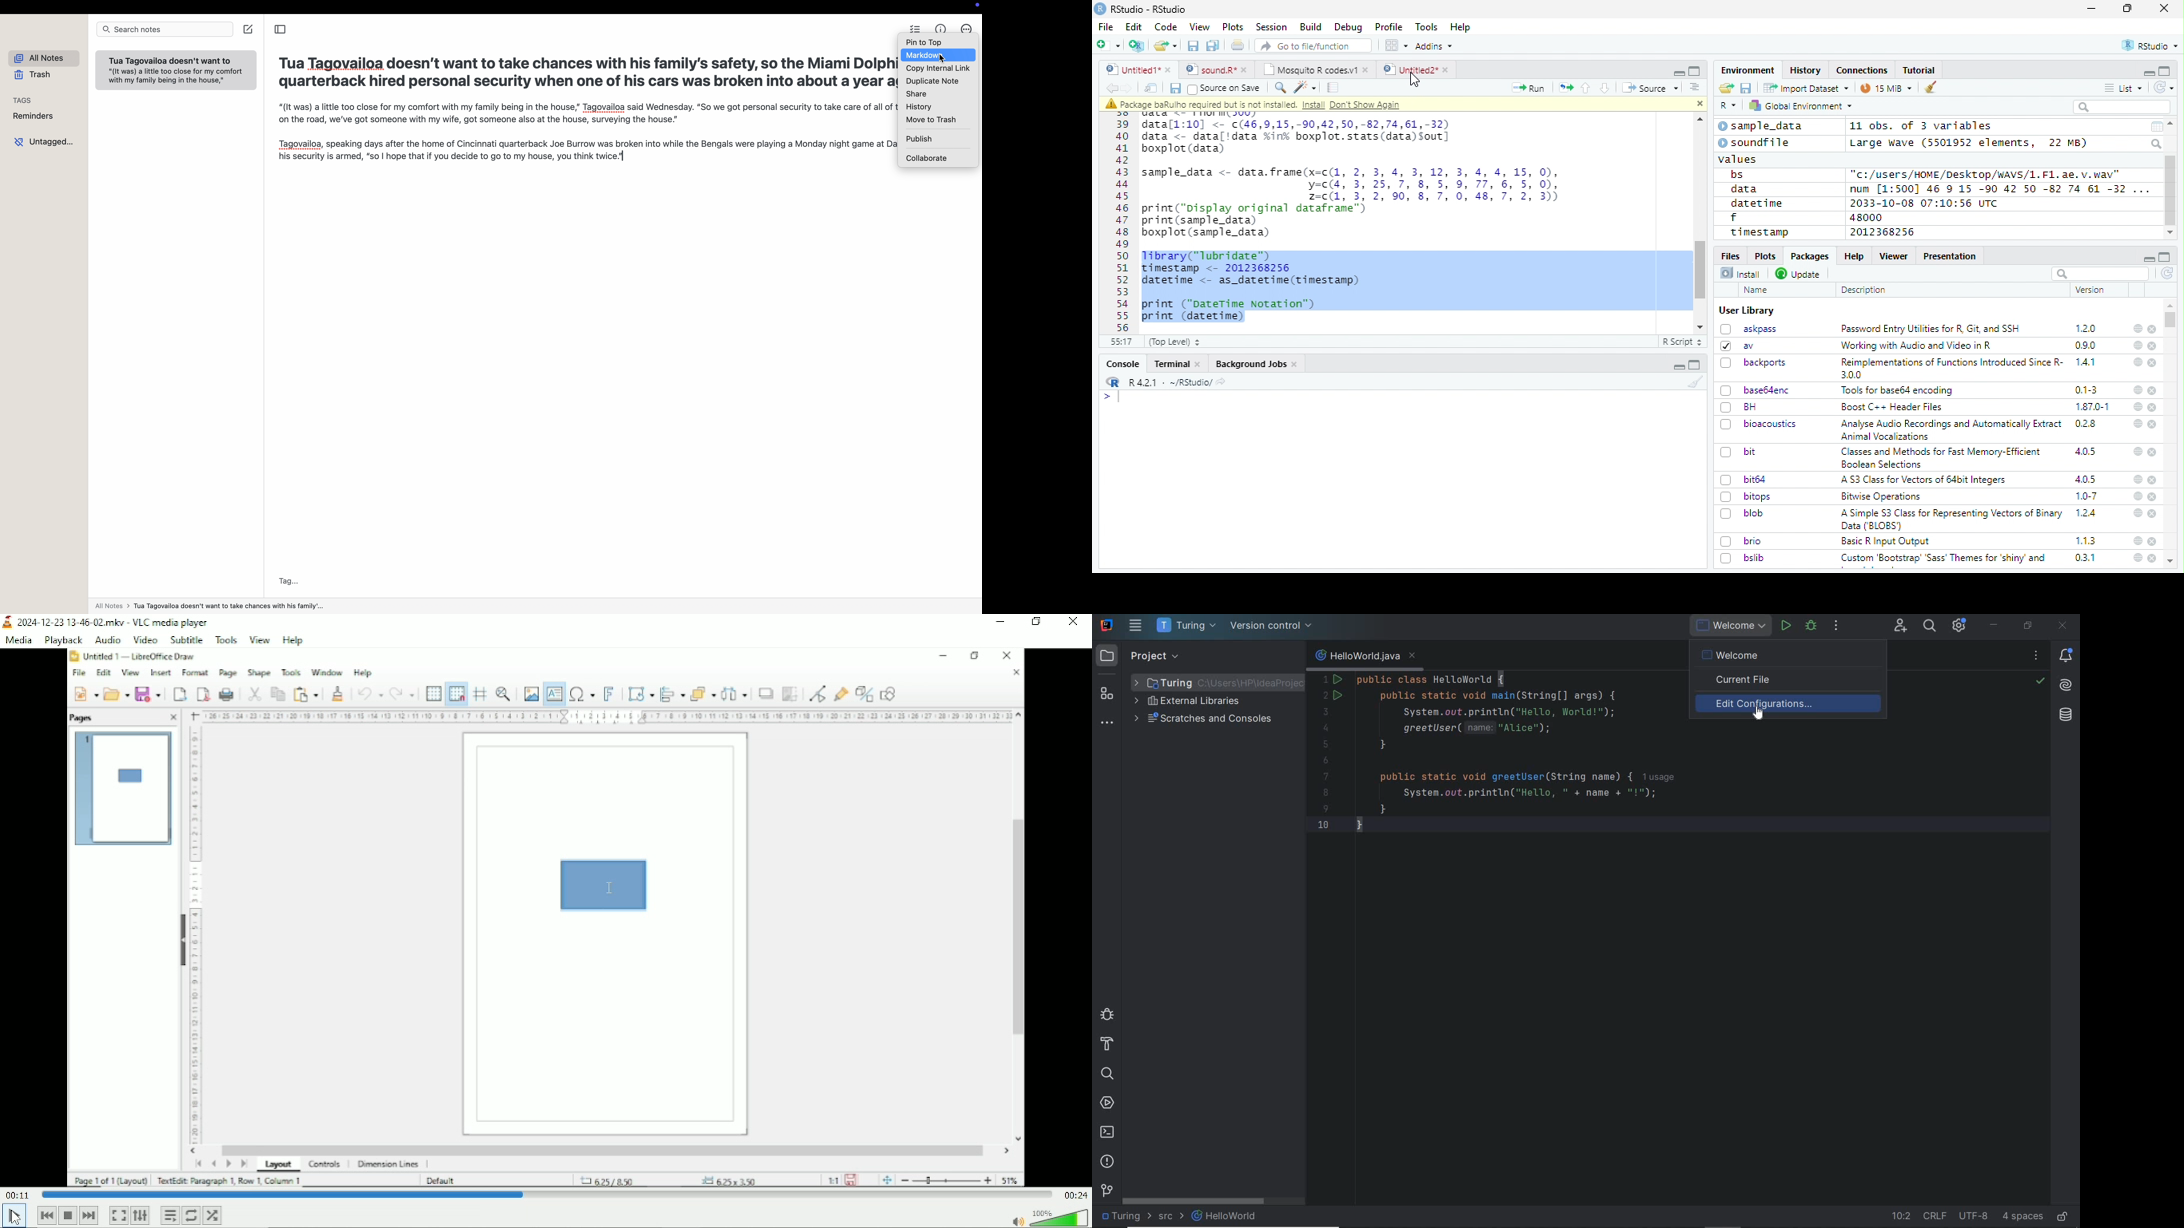 The width and height of the screenshot is (2184, 1232). Describe the element at coordinates (2086, 480) in the screenshot. I see `4.0.5` at that location.